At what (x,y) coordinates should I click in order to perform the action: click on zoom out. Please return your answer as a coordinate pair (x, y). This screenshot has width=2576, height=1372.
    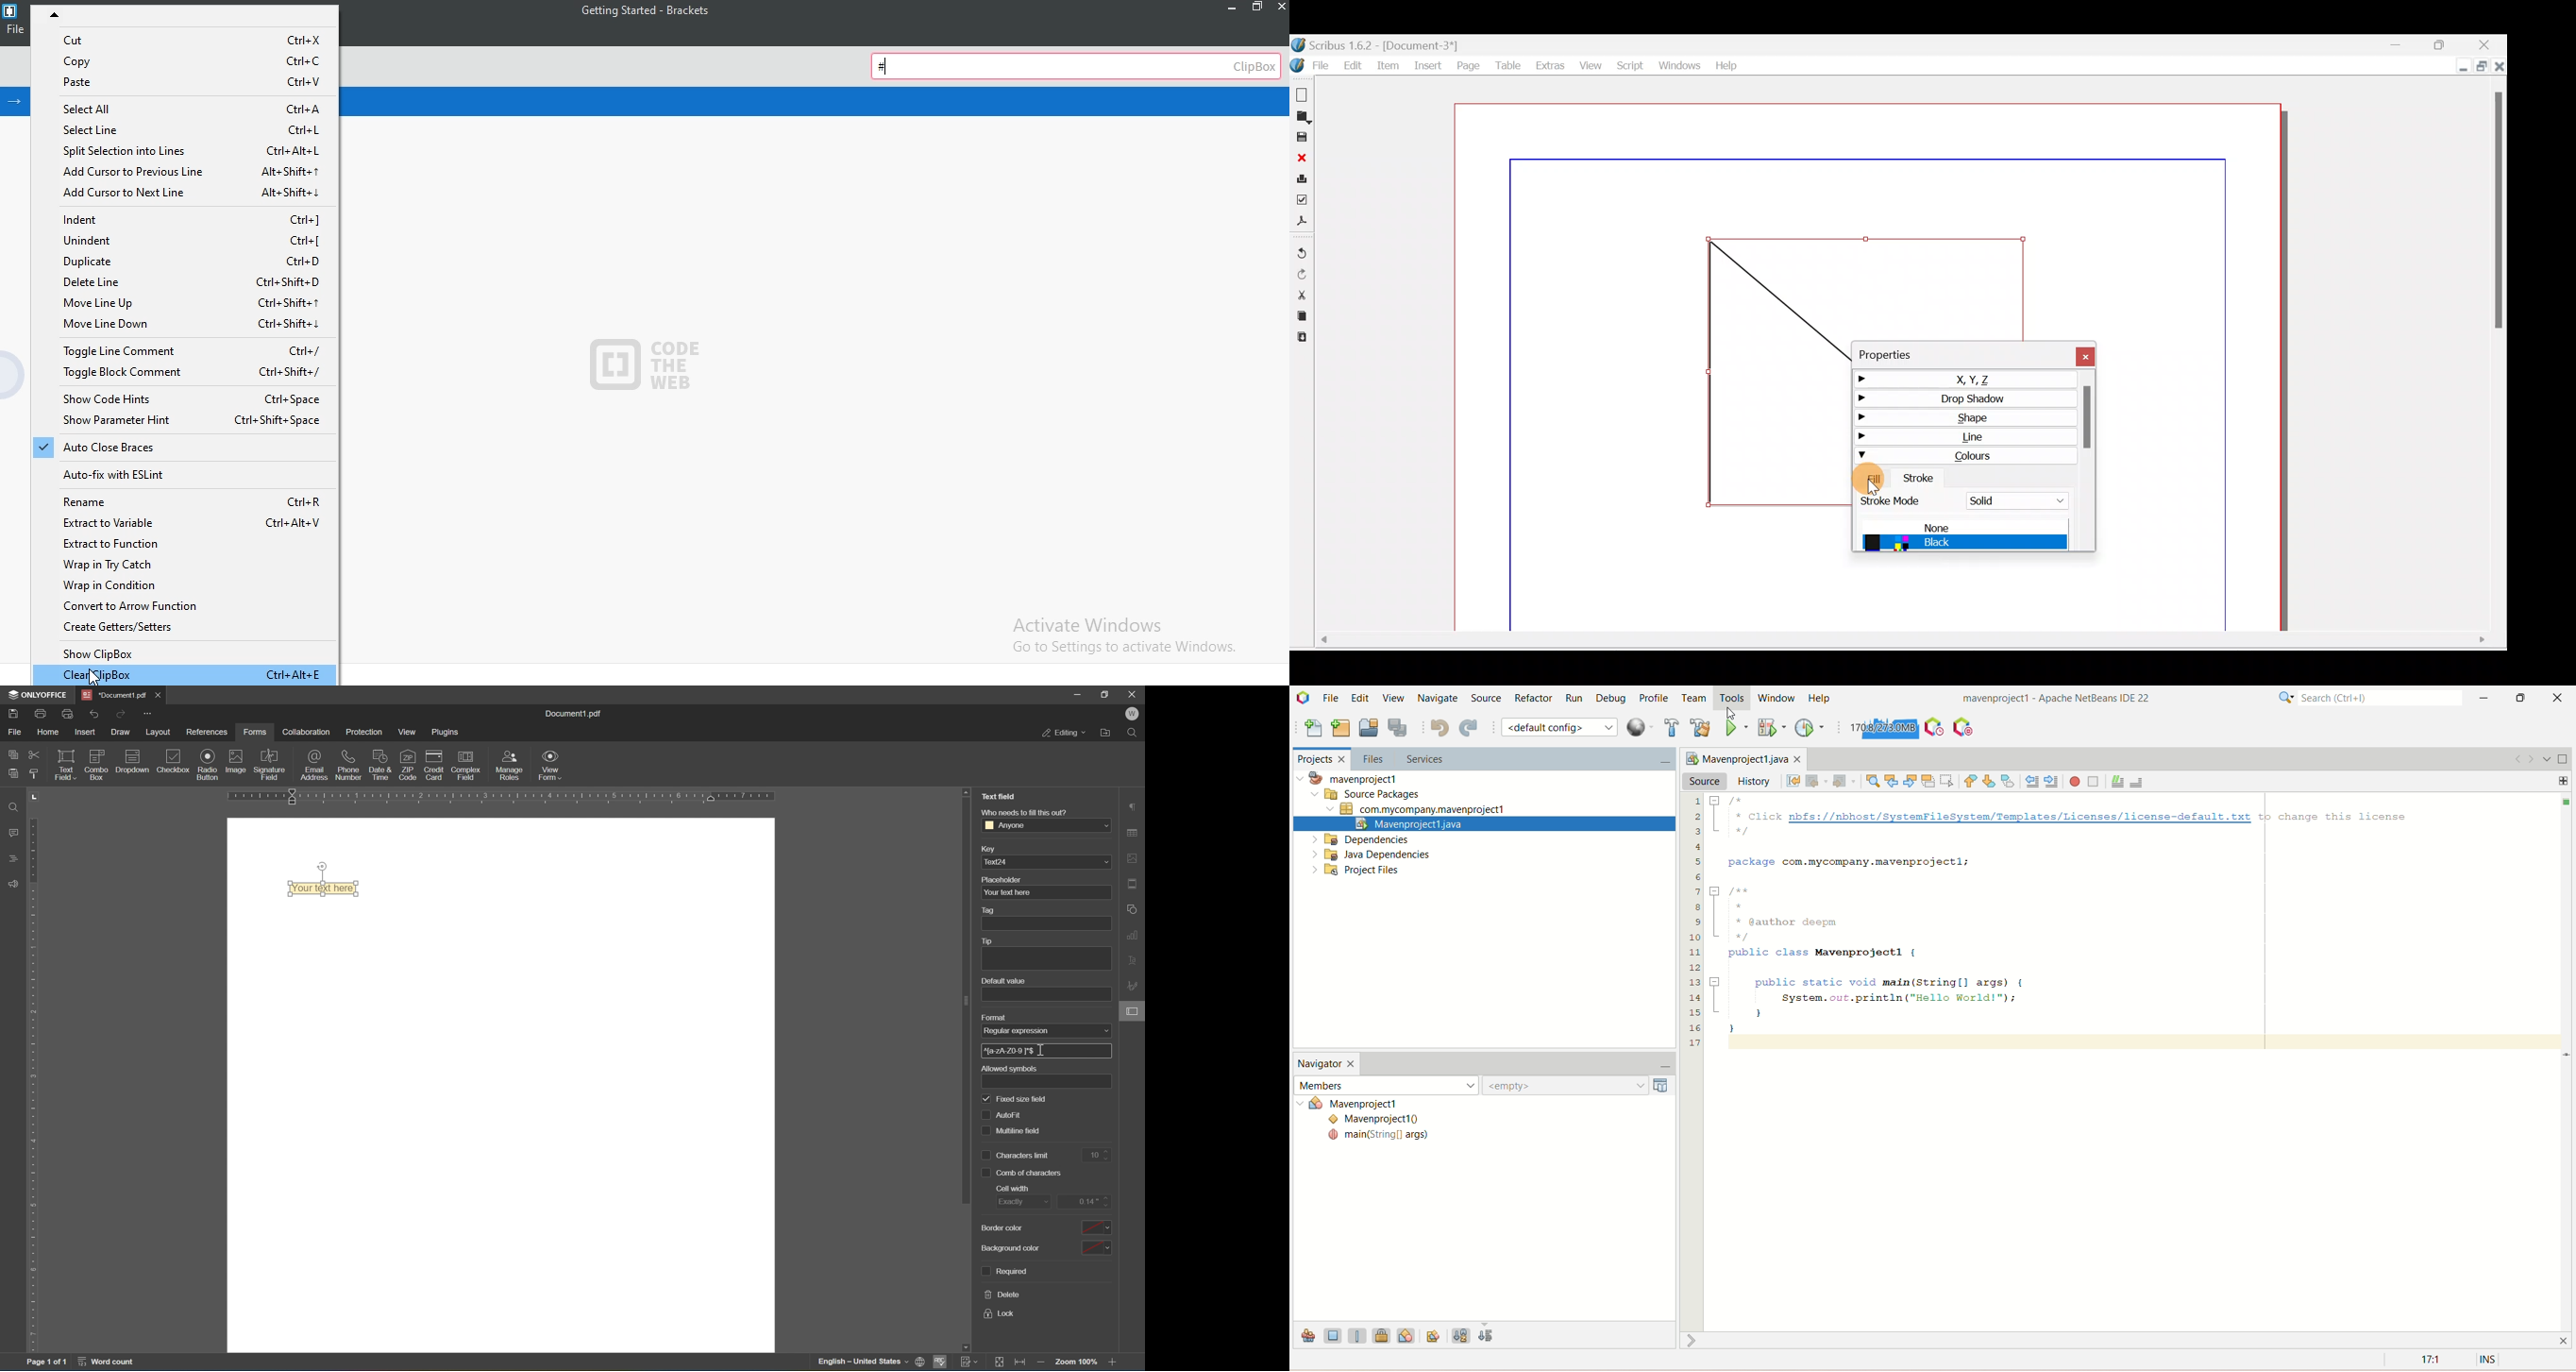
    Looking at the image, I should click on (1043, 1364).